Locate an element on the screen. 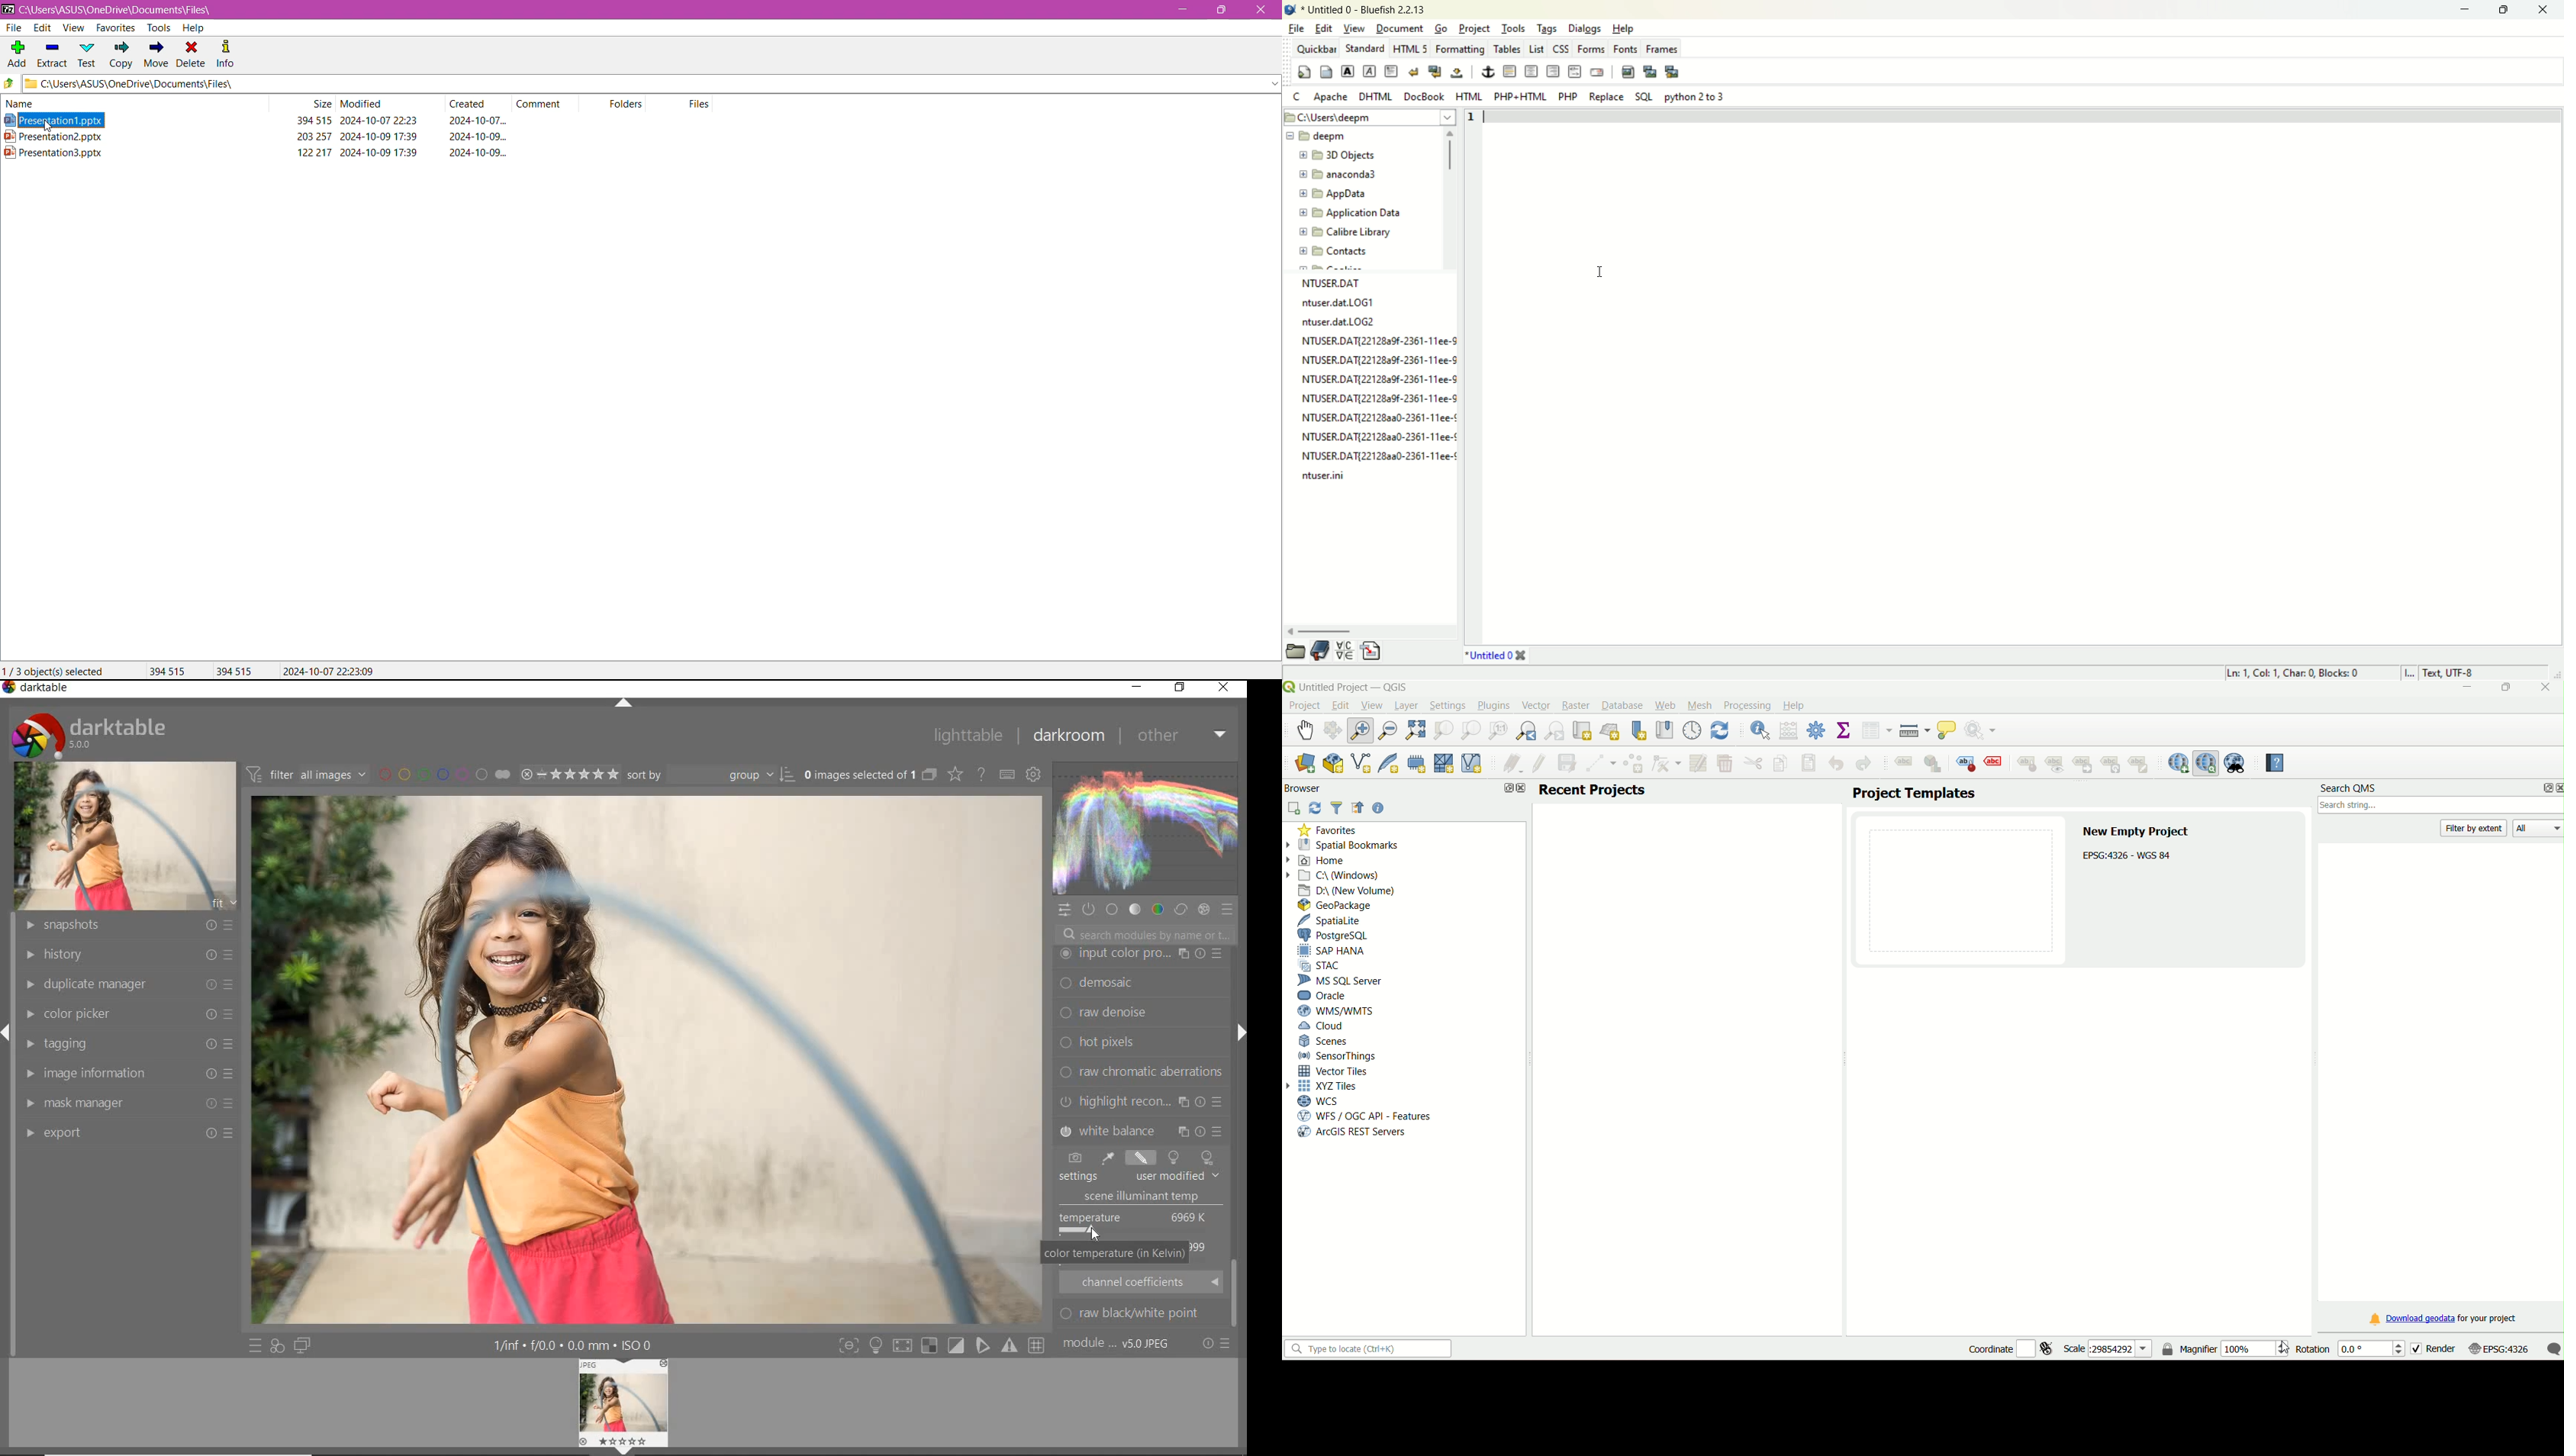 The width and height of the screenshot is (2576, 1456). project templates is located at coordinates (1913, 794).